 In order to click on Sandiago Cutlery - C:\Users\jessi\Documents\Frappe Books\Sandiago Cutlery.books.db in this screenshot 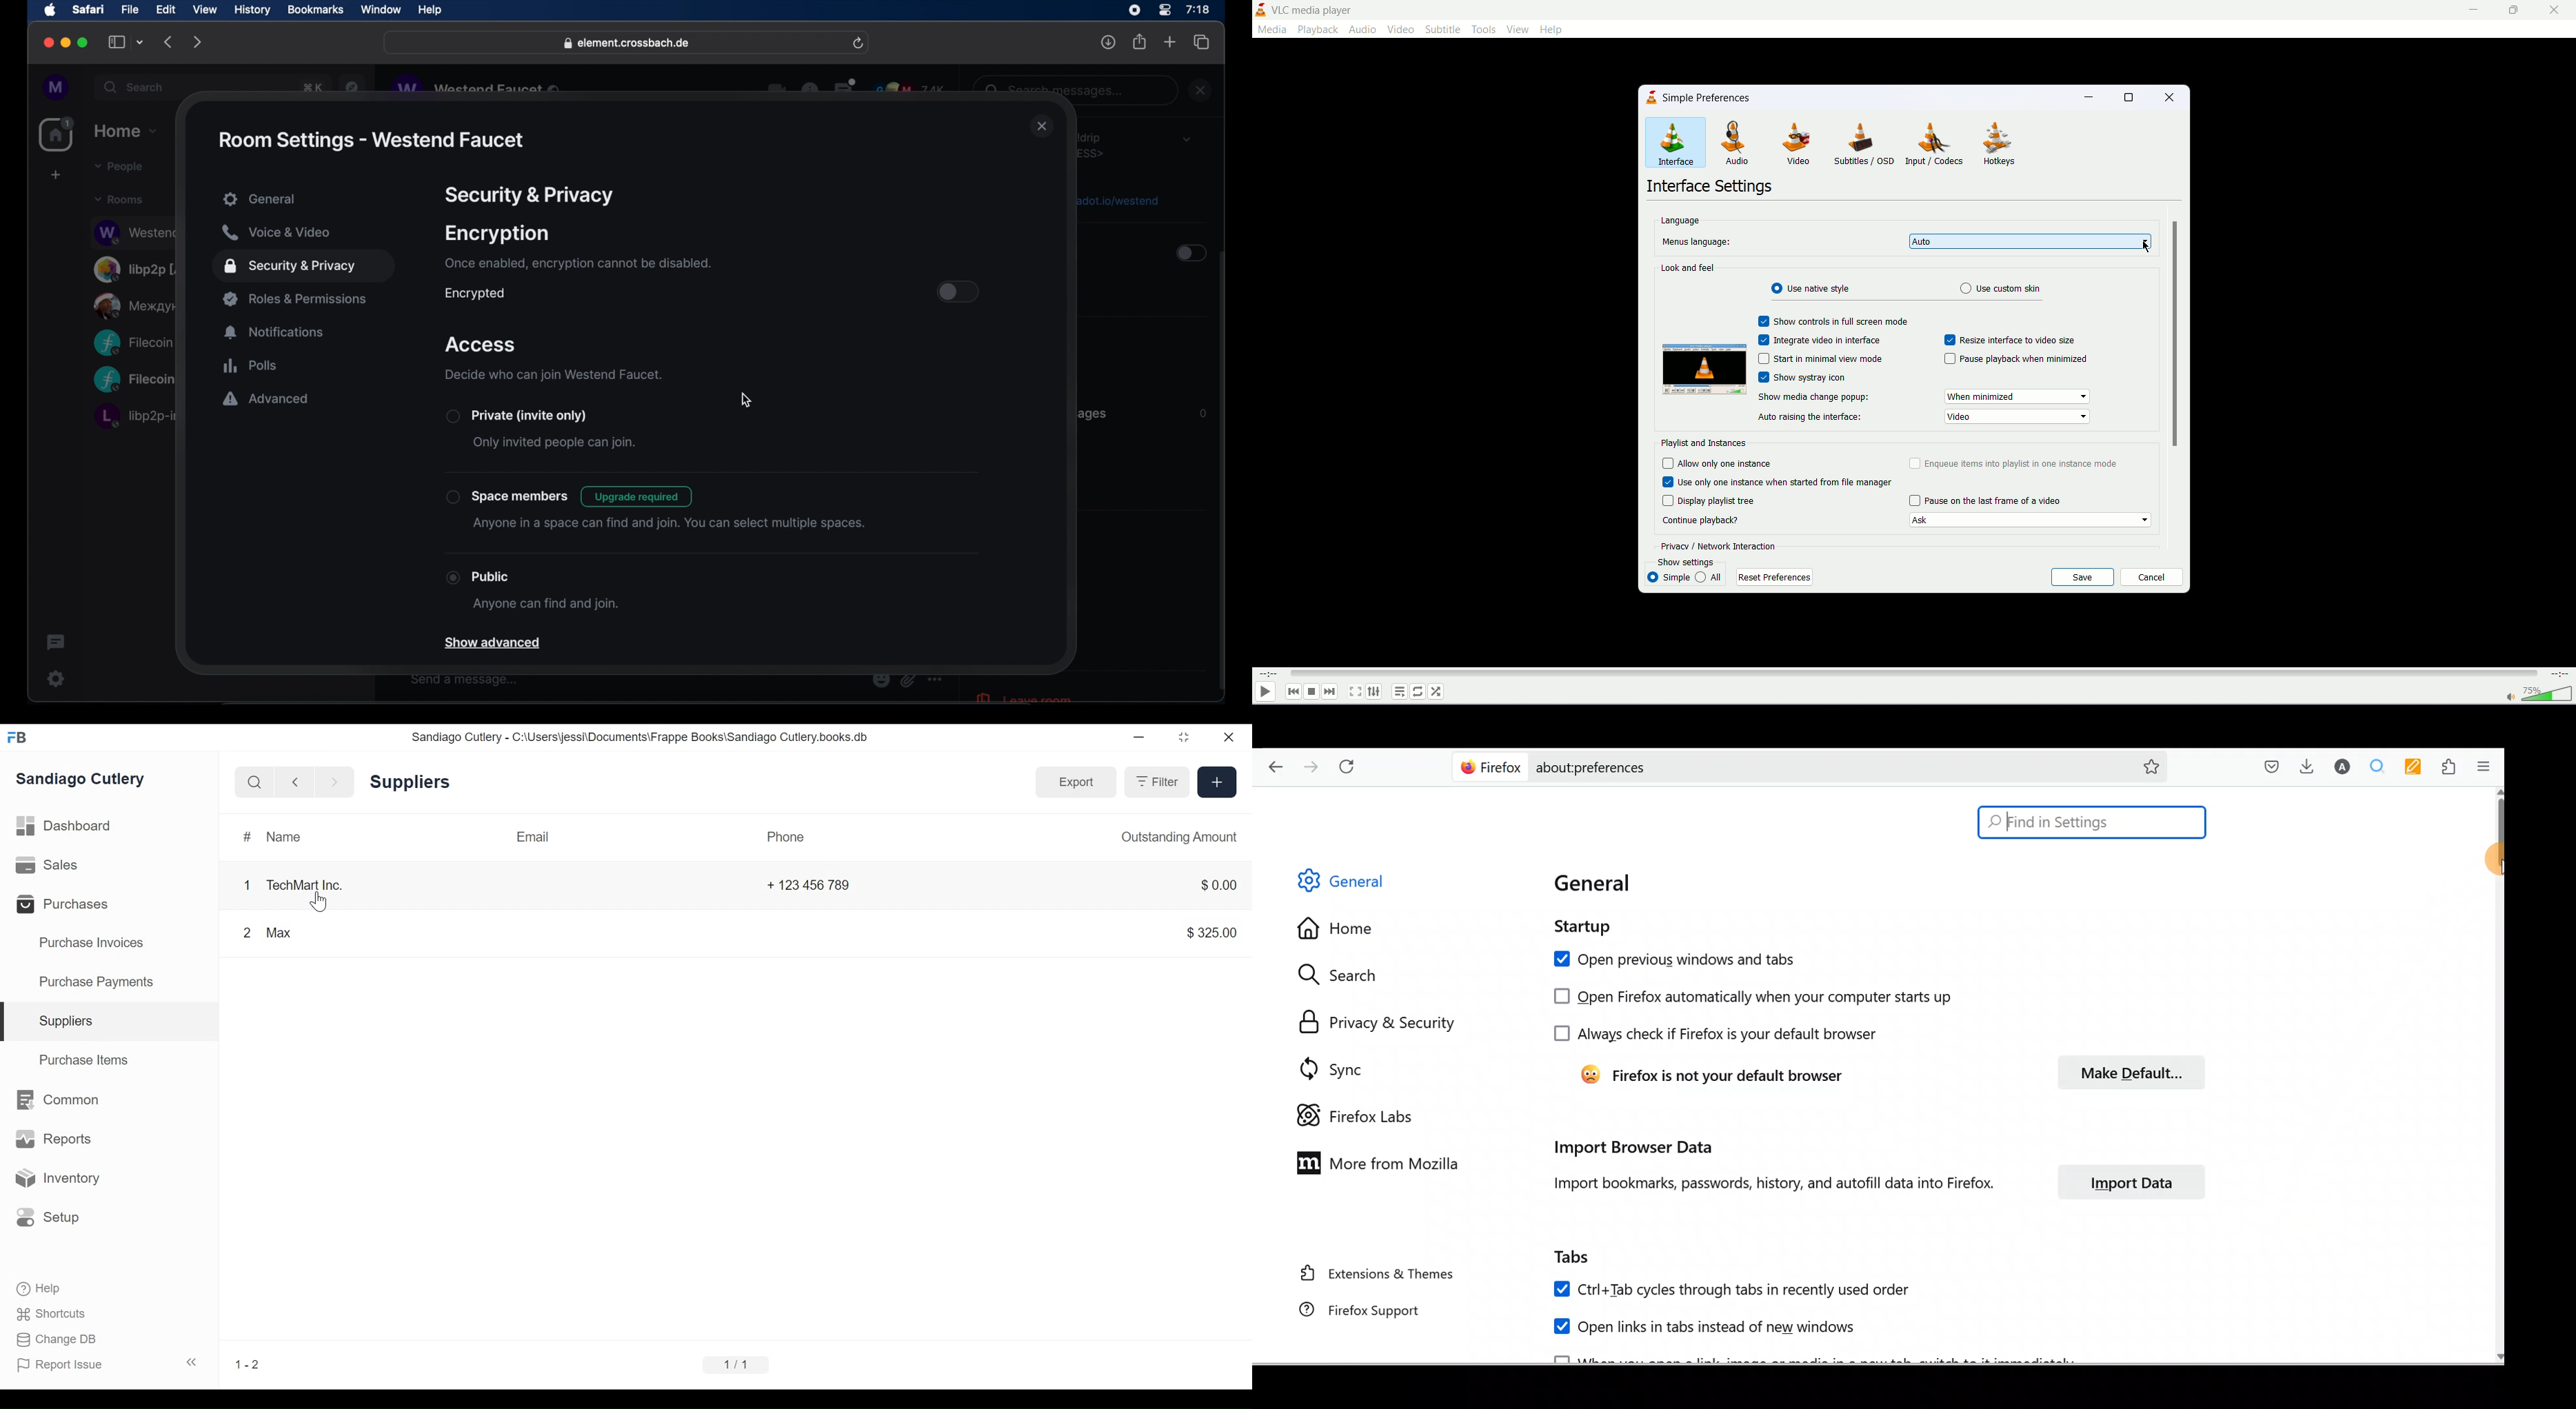, I will do `click(652, 738)`.